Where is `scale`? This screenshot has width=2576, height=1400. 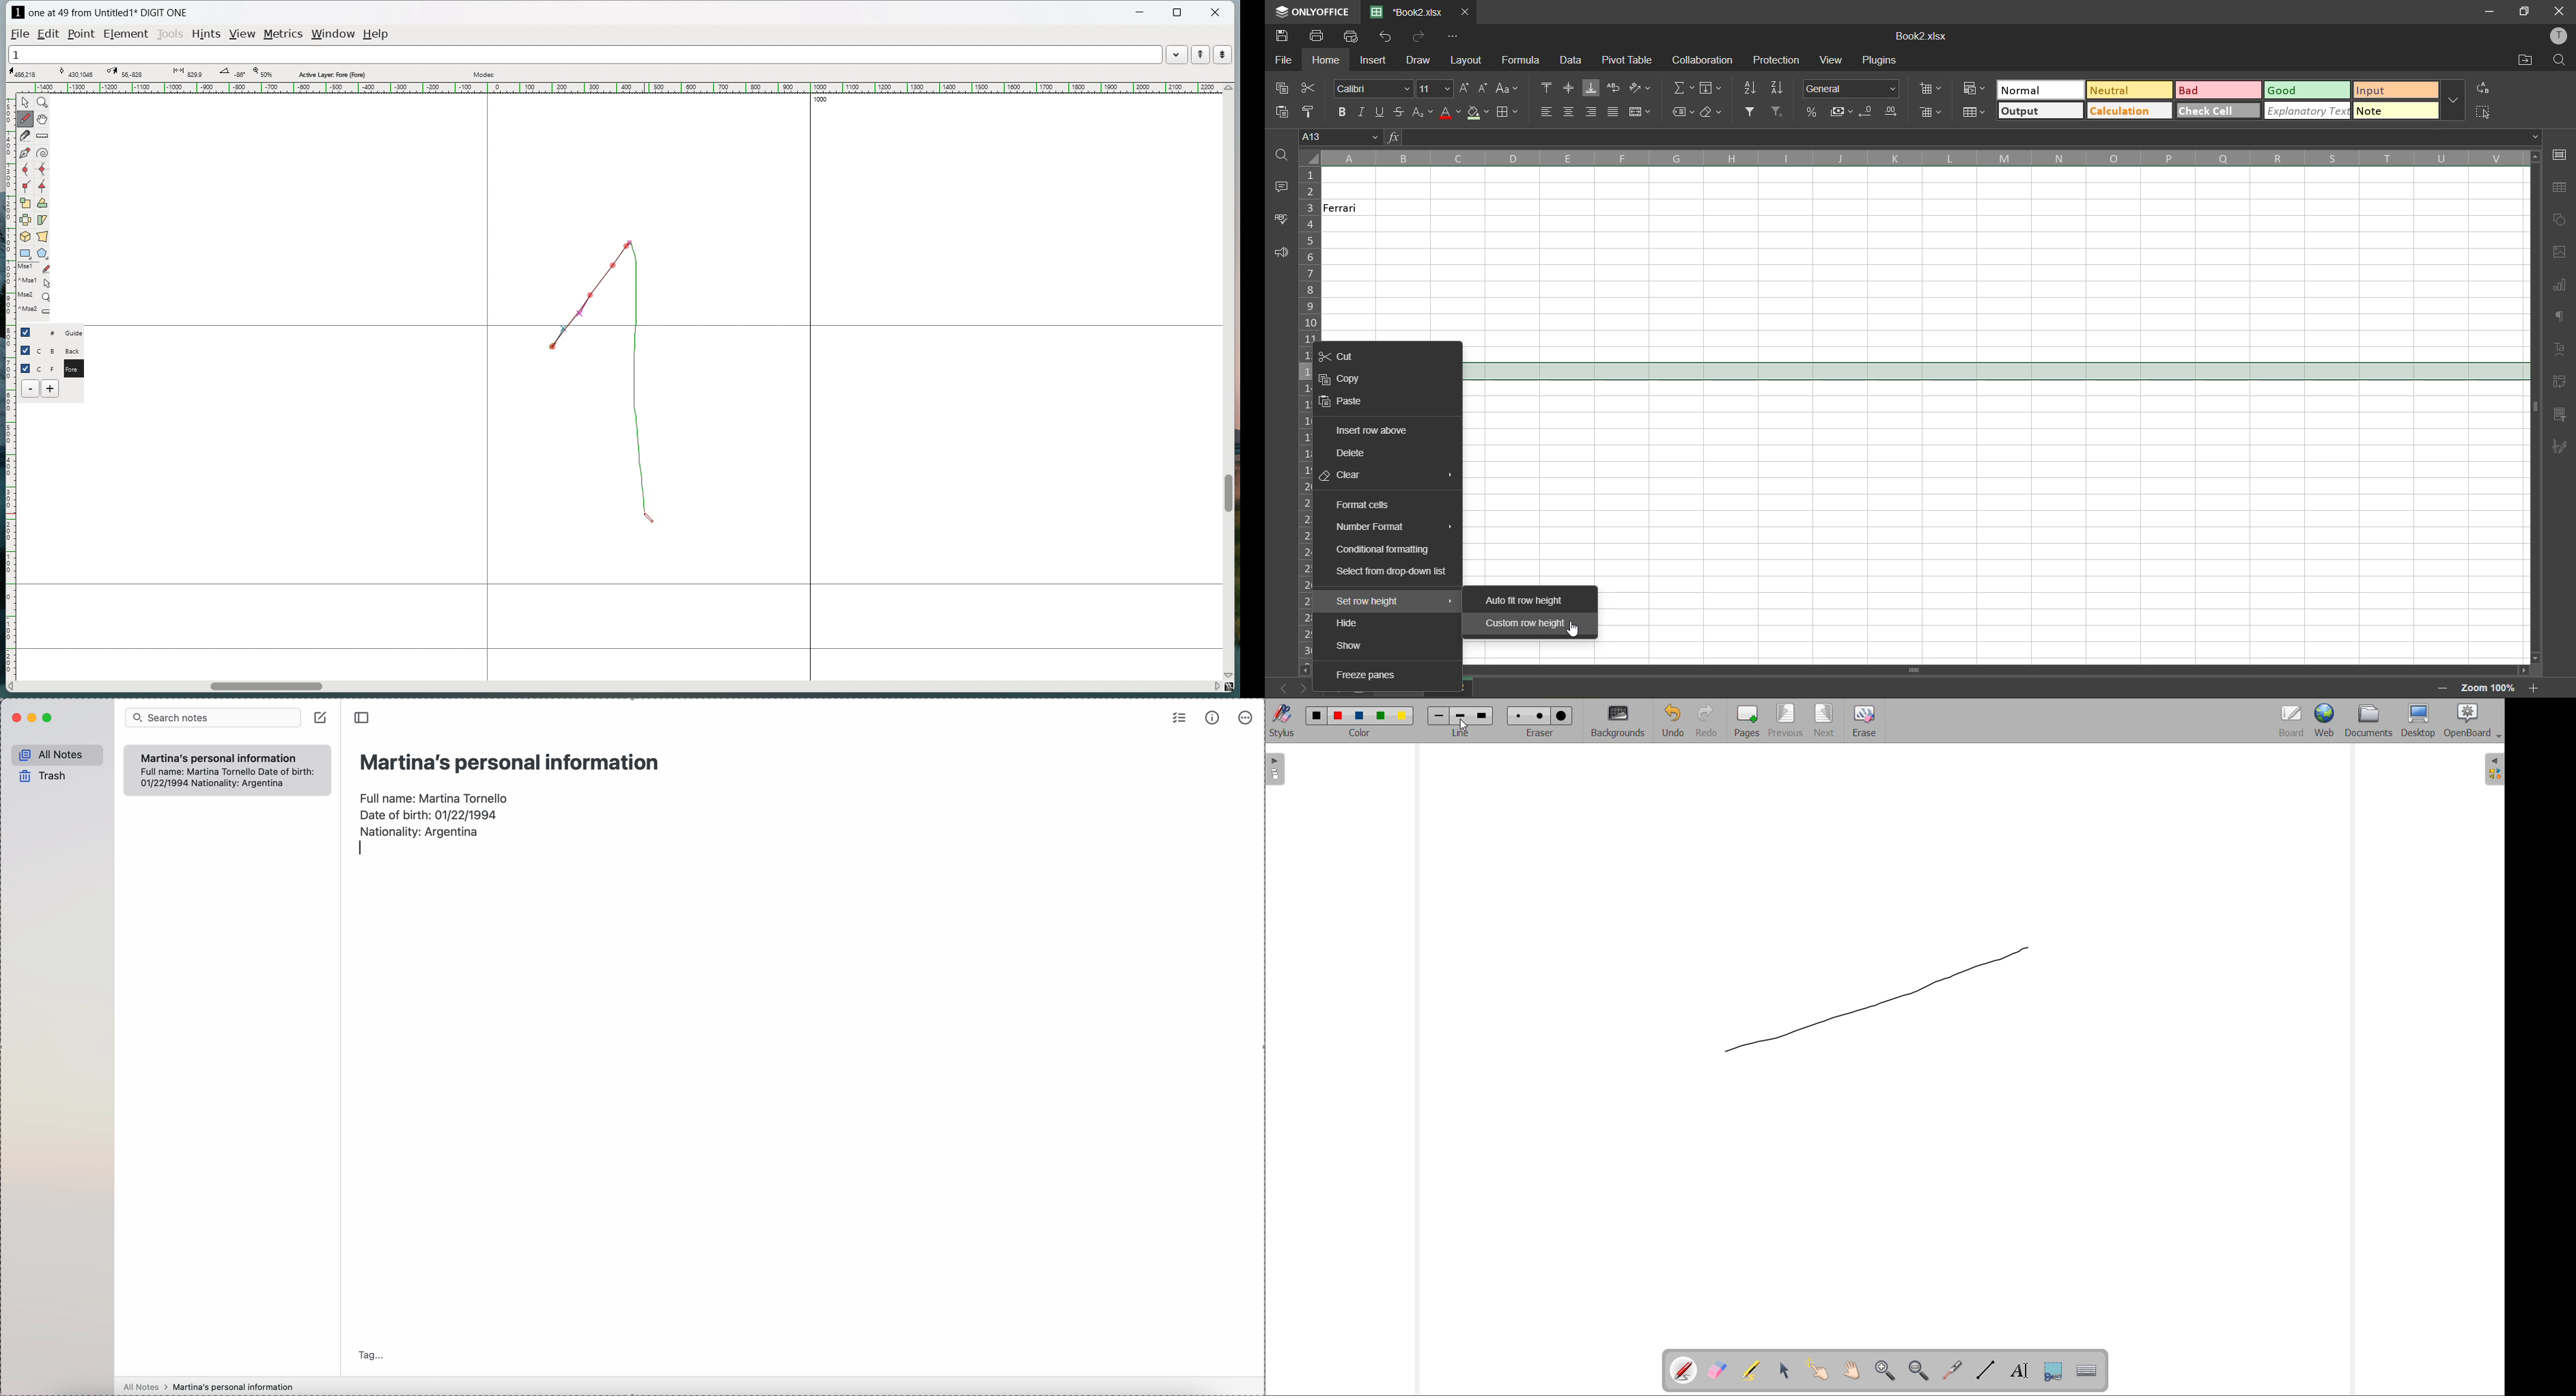
scale is located at coordinates (26, 202).